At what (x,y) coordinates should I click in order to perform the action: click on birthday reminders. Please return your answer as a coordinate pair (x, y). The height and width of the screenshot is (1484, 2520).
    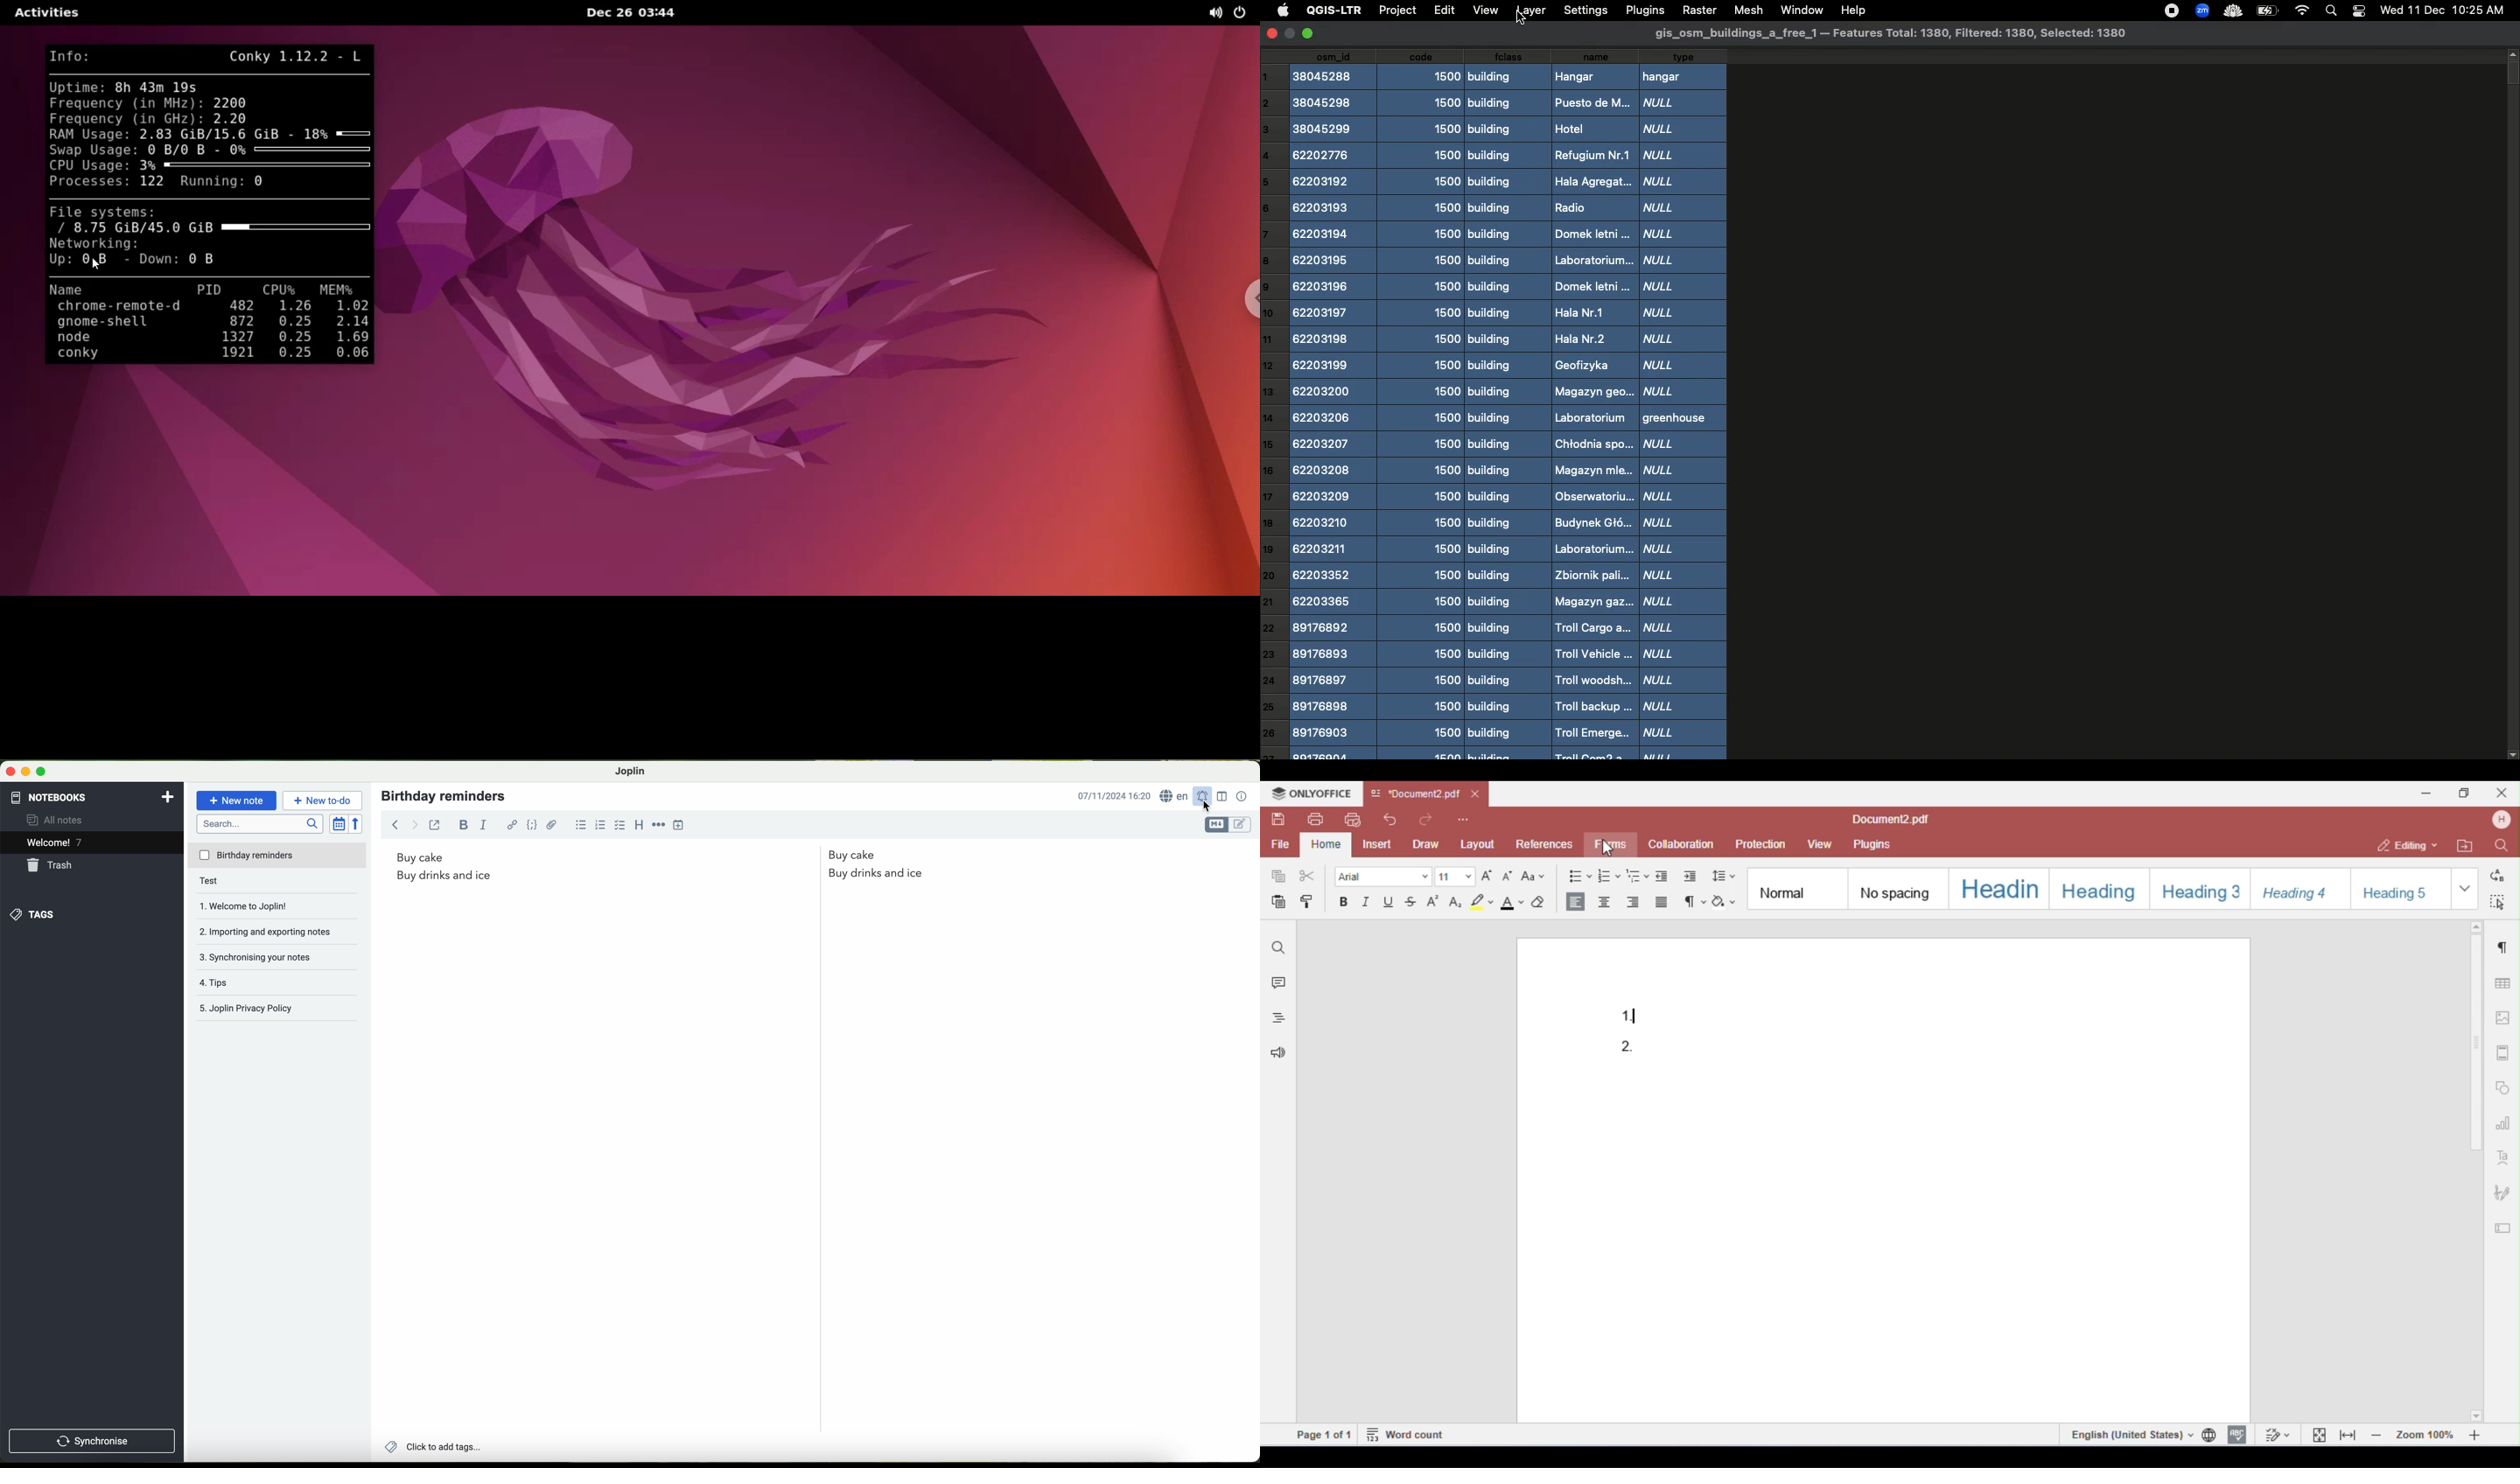
    Looking at the image, I should click on (446, 796).